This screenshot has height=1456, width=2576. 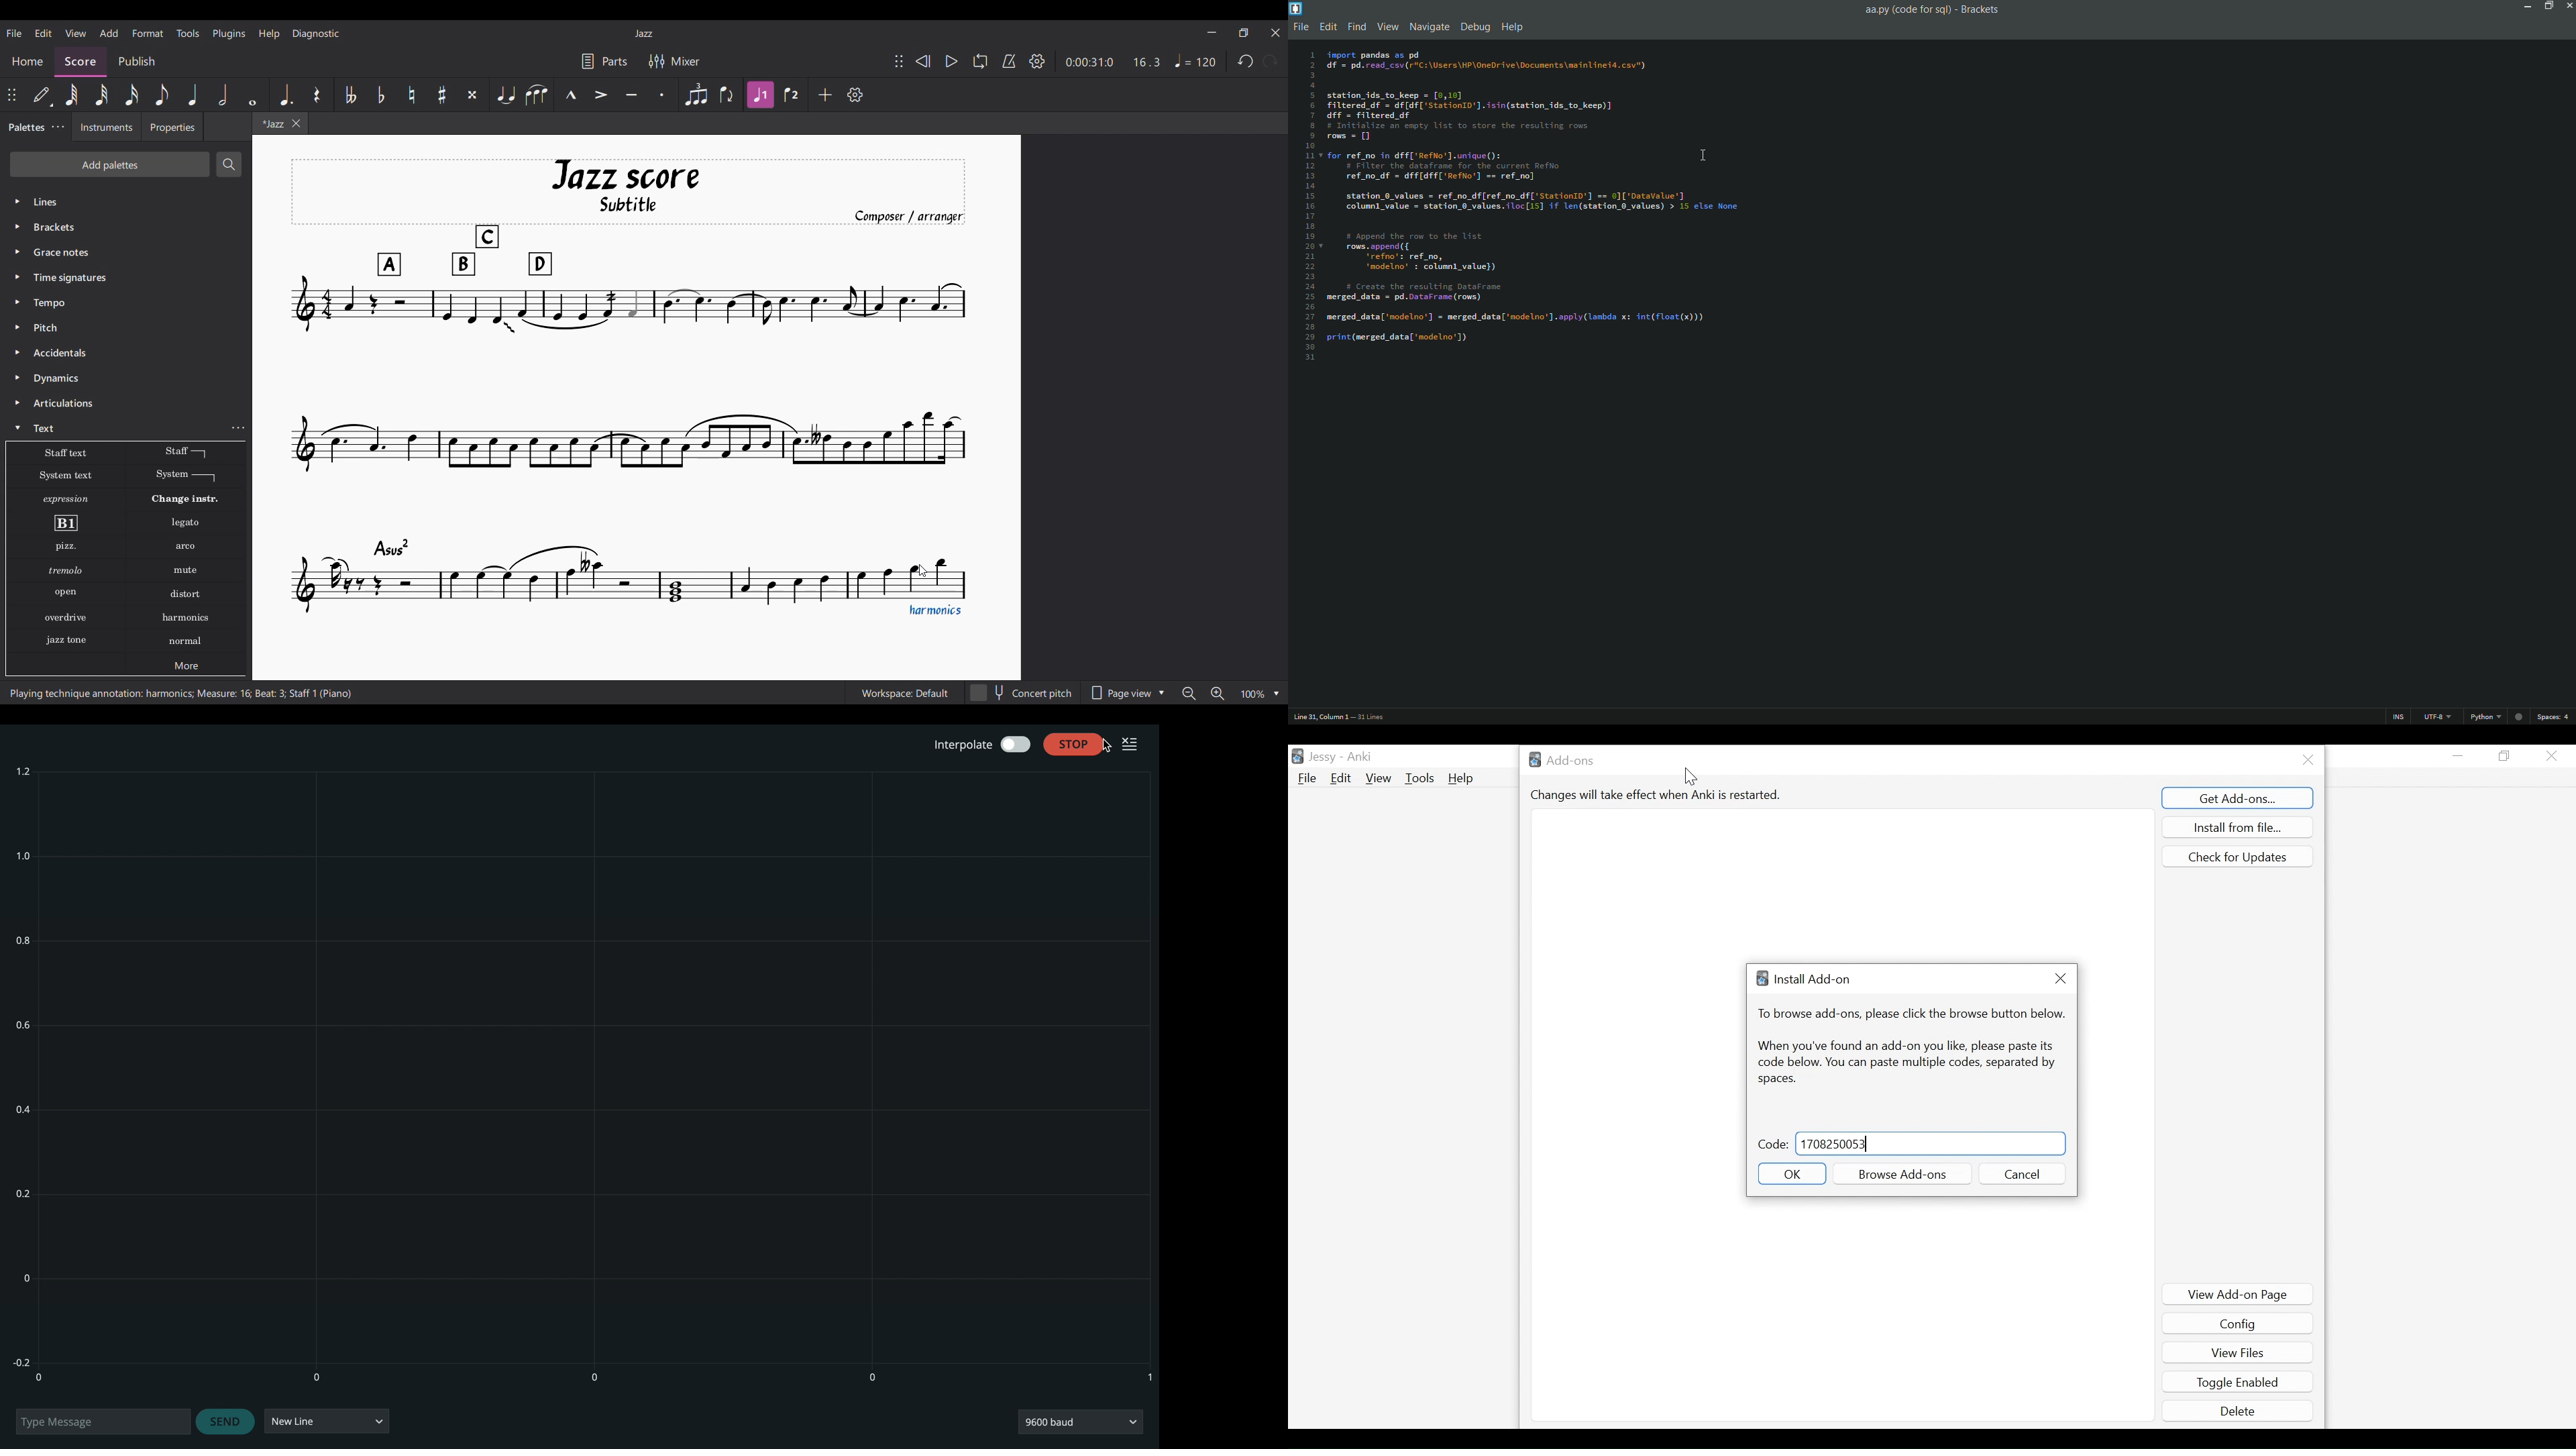 I want to click on Score, current section highlighted, so click(x=80, y=62).